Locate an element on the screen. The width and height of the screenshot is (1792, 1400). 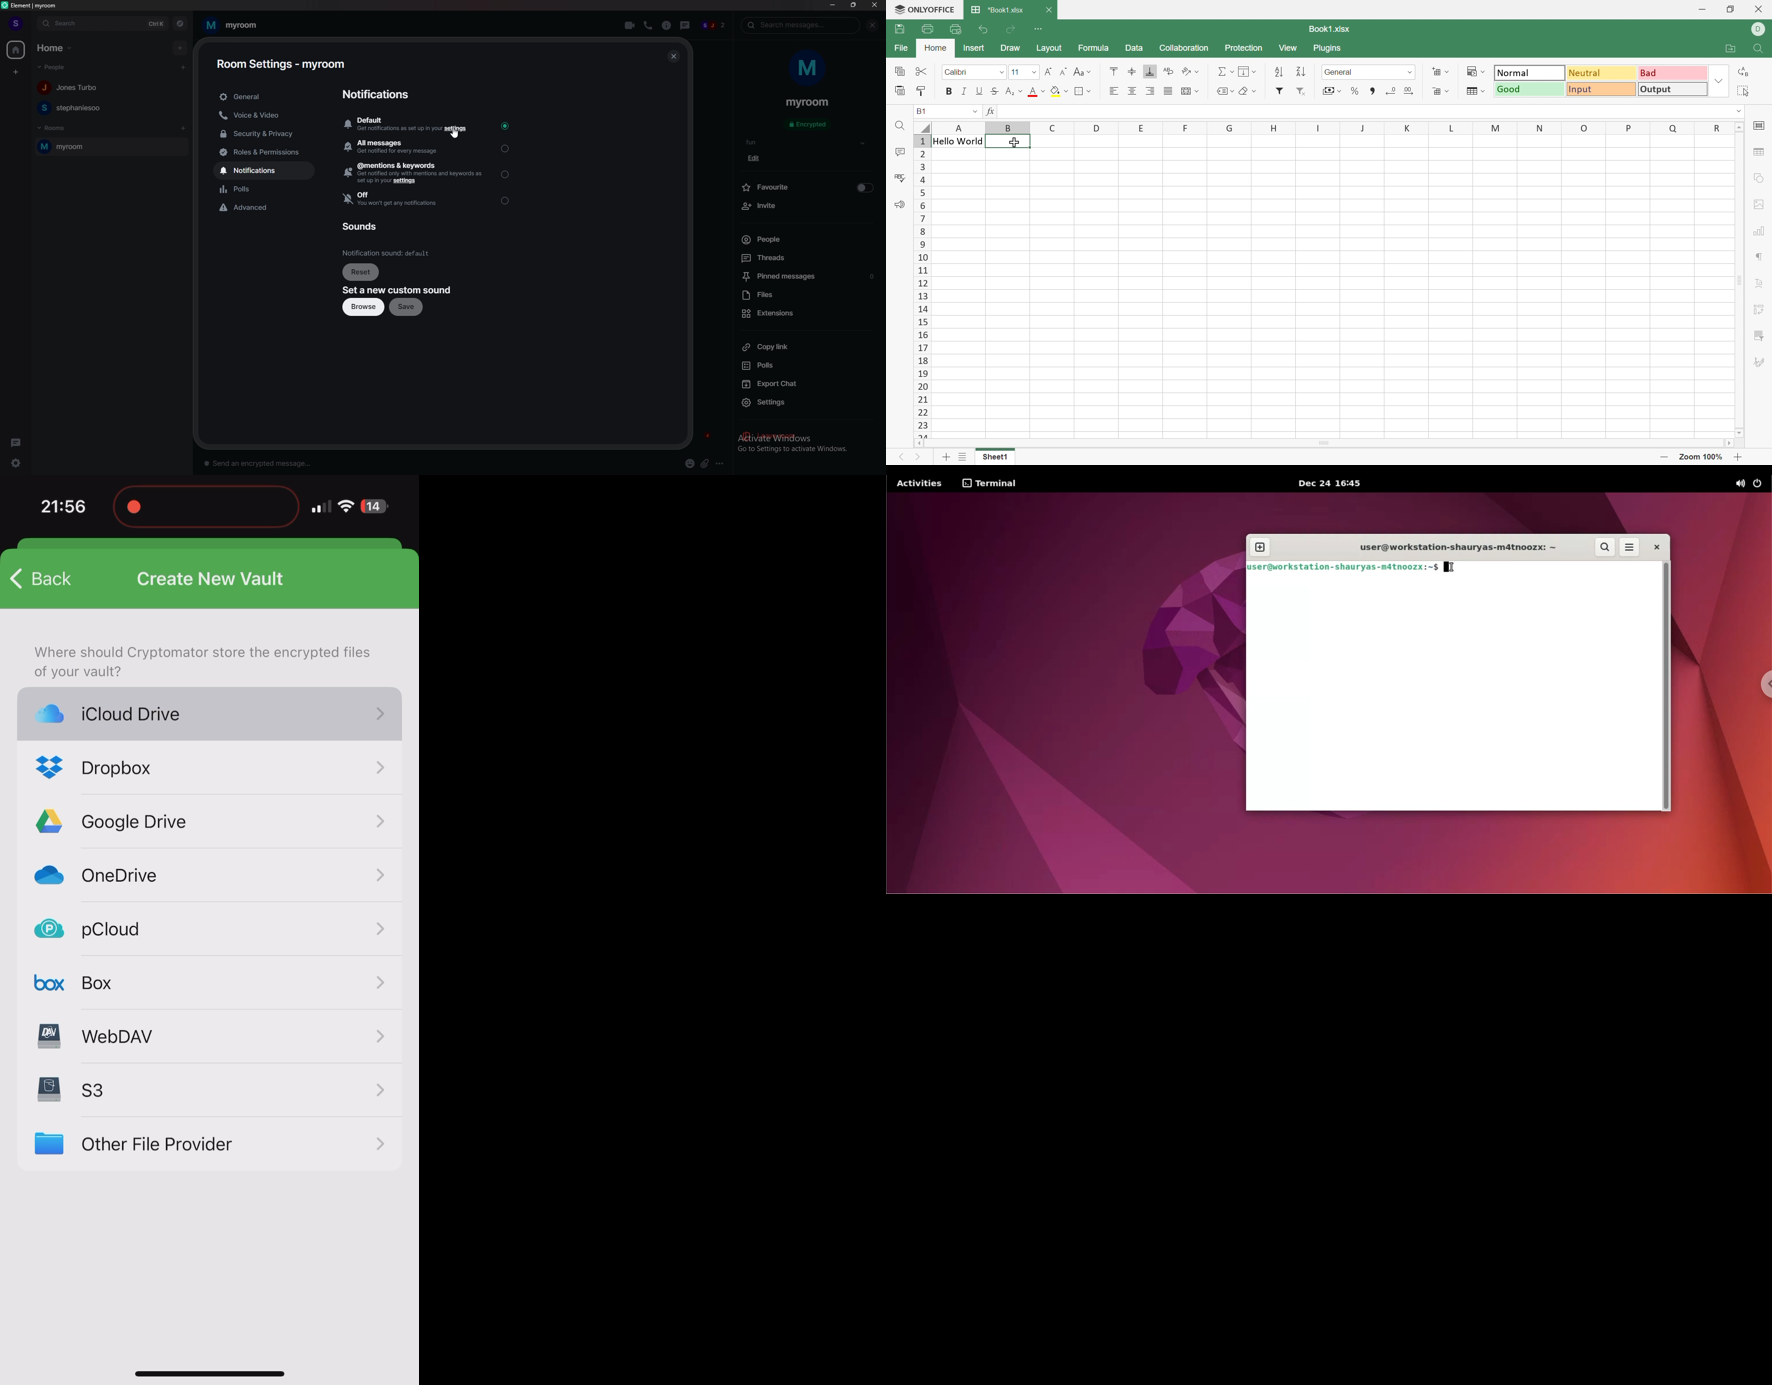
room is located at coordinates (111, 146).